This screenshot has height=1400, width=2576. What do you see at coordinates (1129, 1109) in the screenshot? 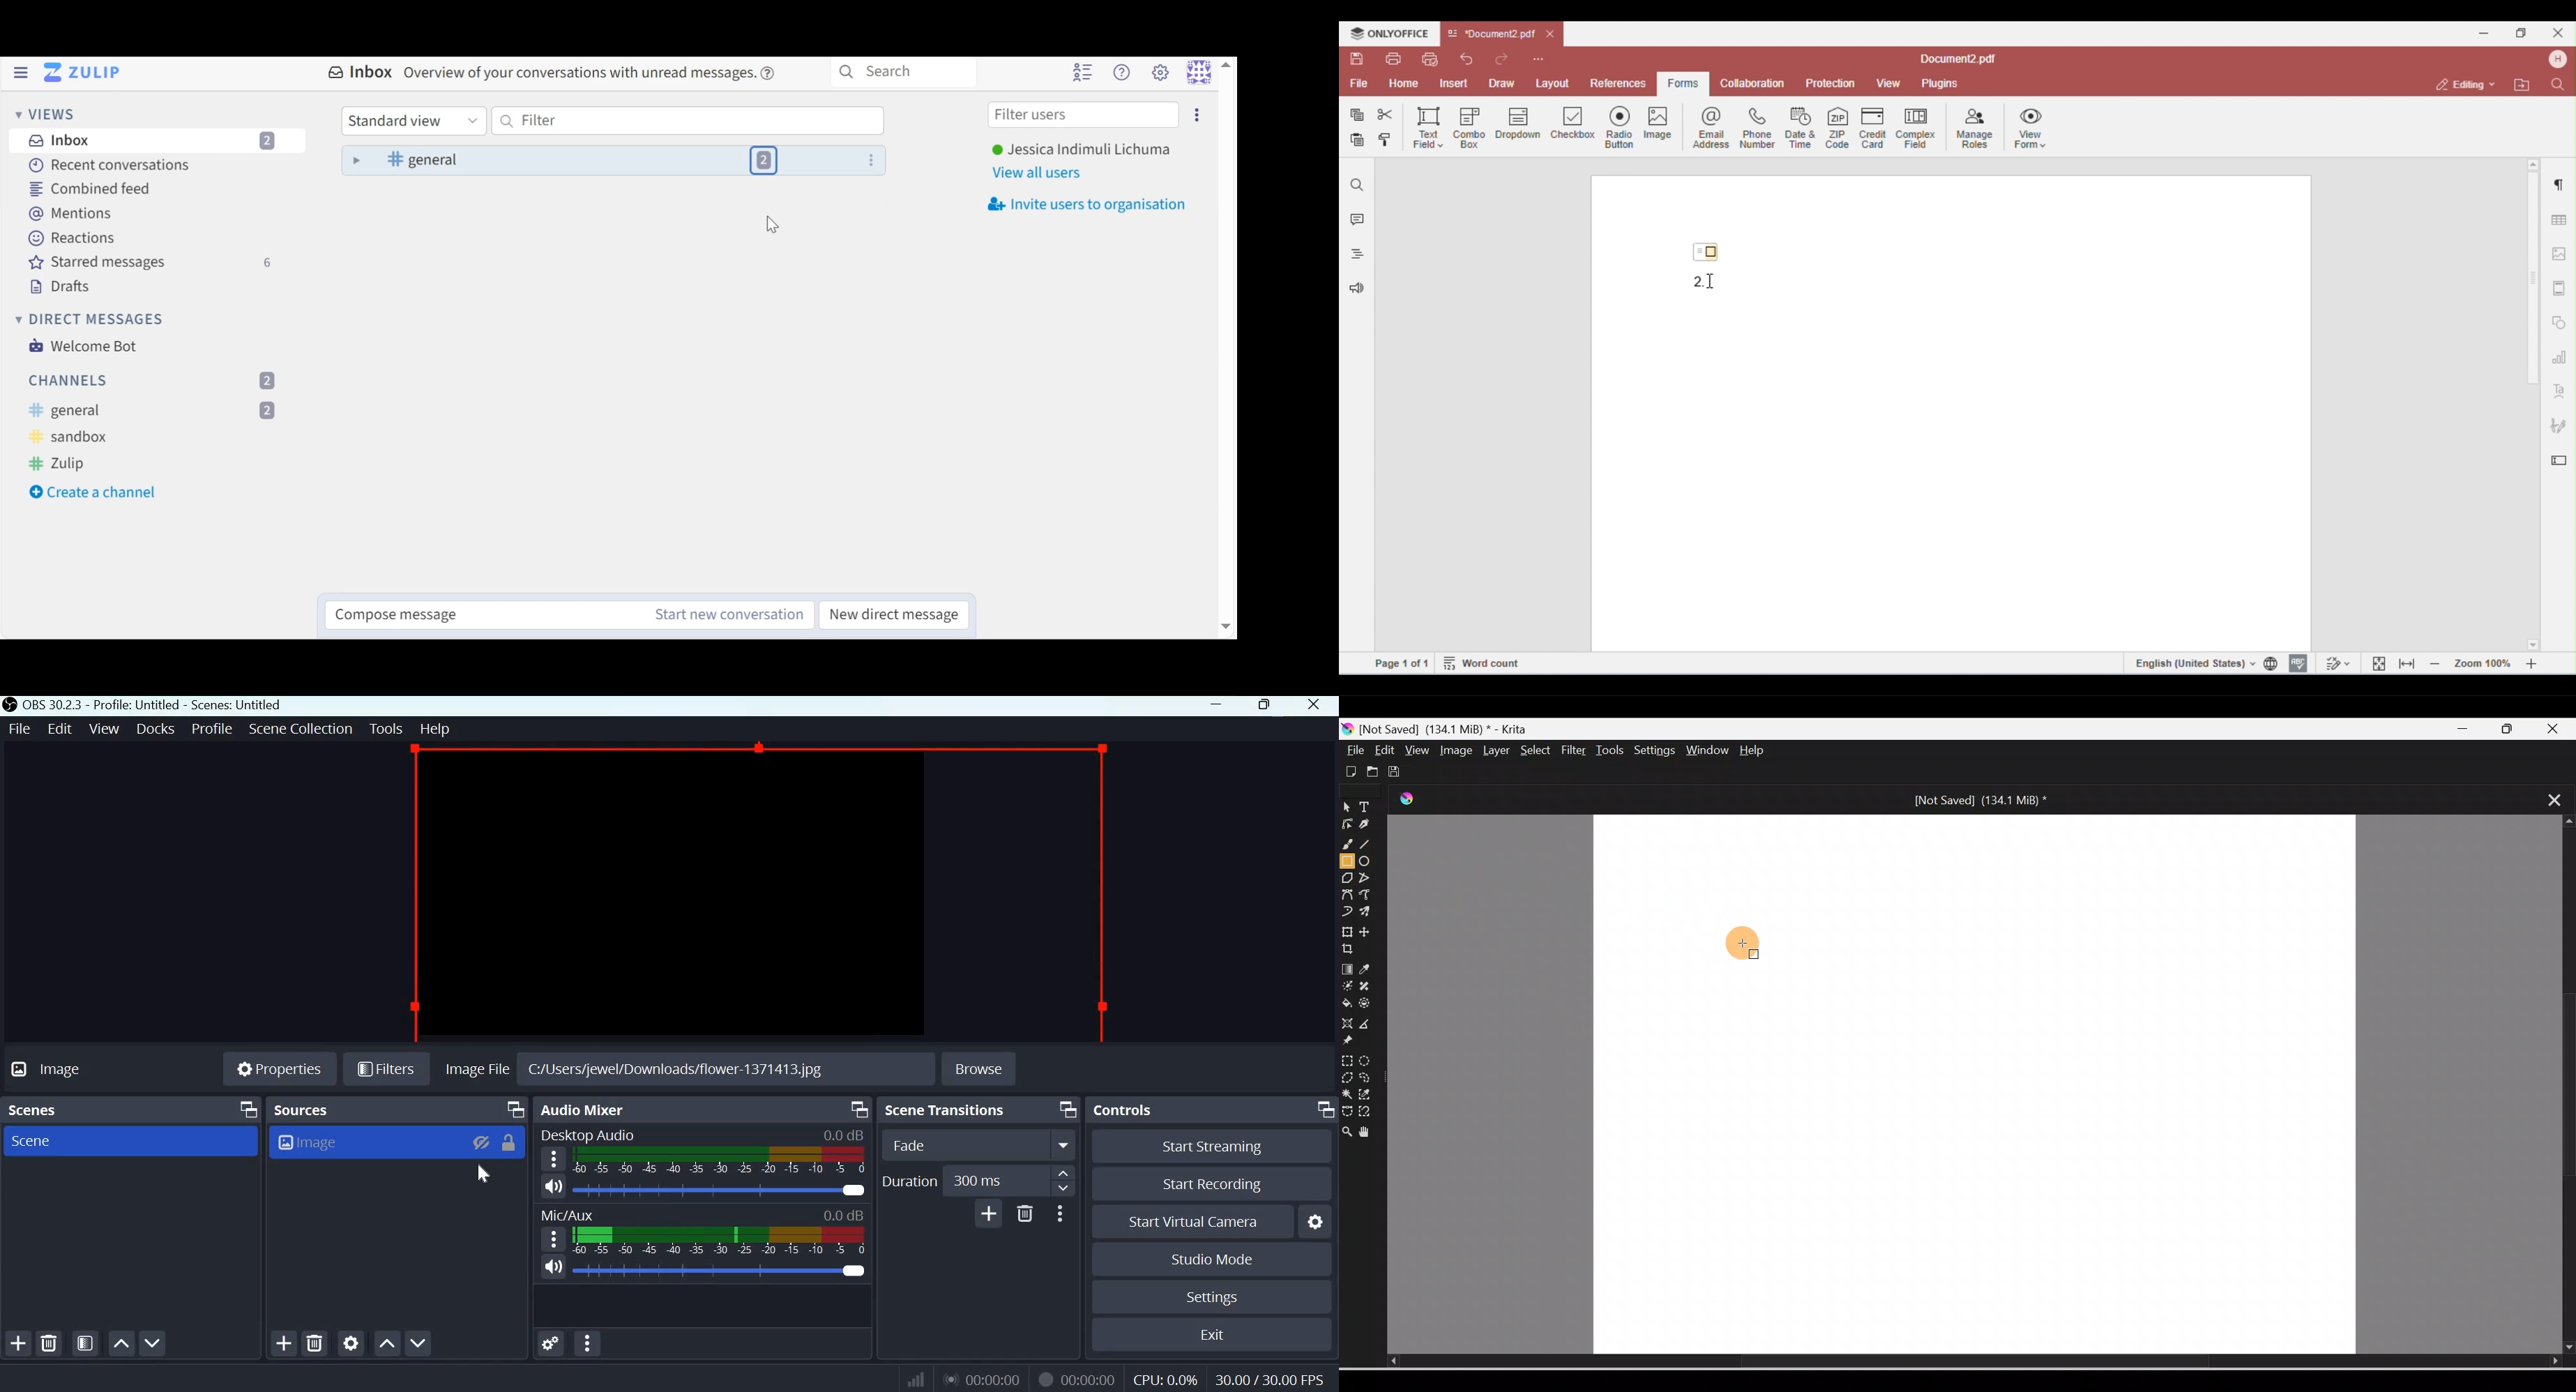
I see `Controls` at bounding box center [1129, 1109].